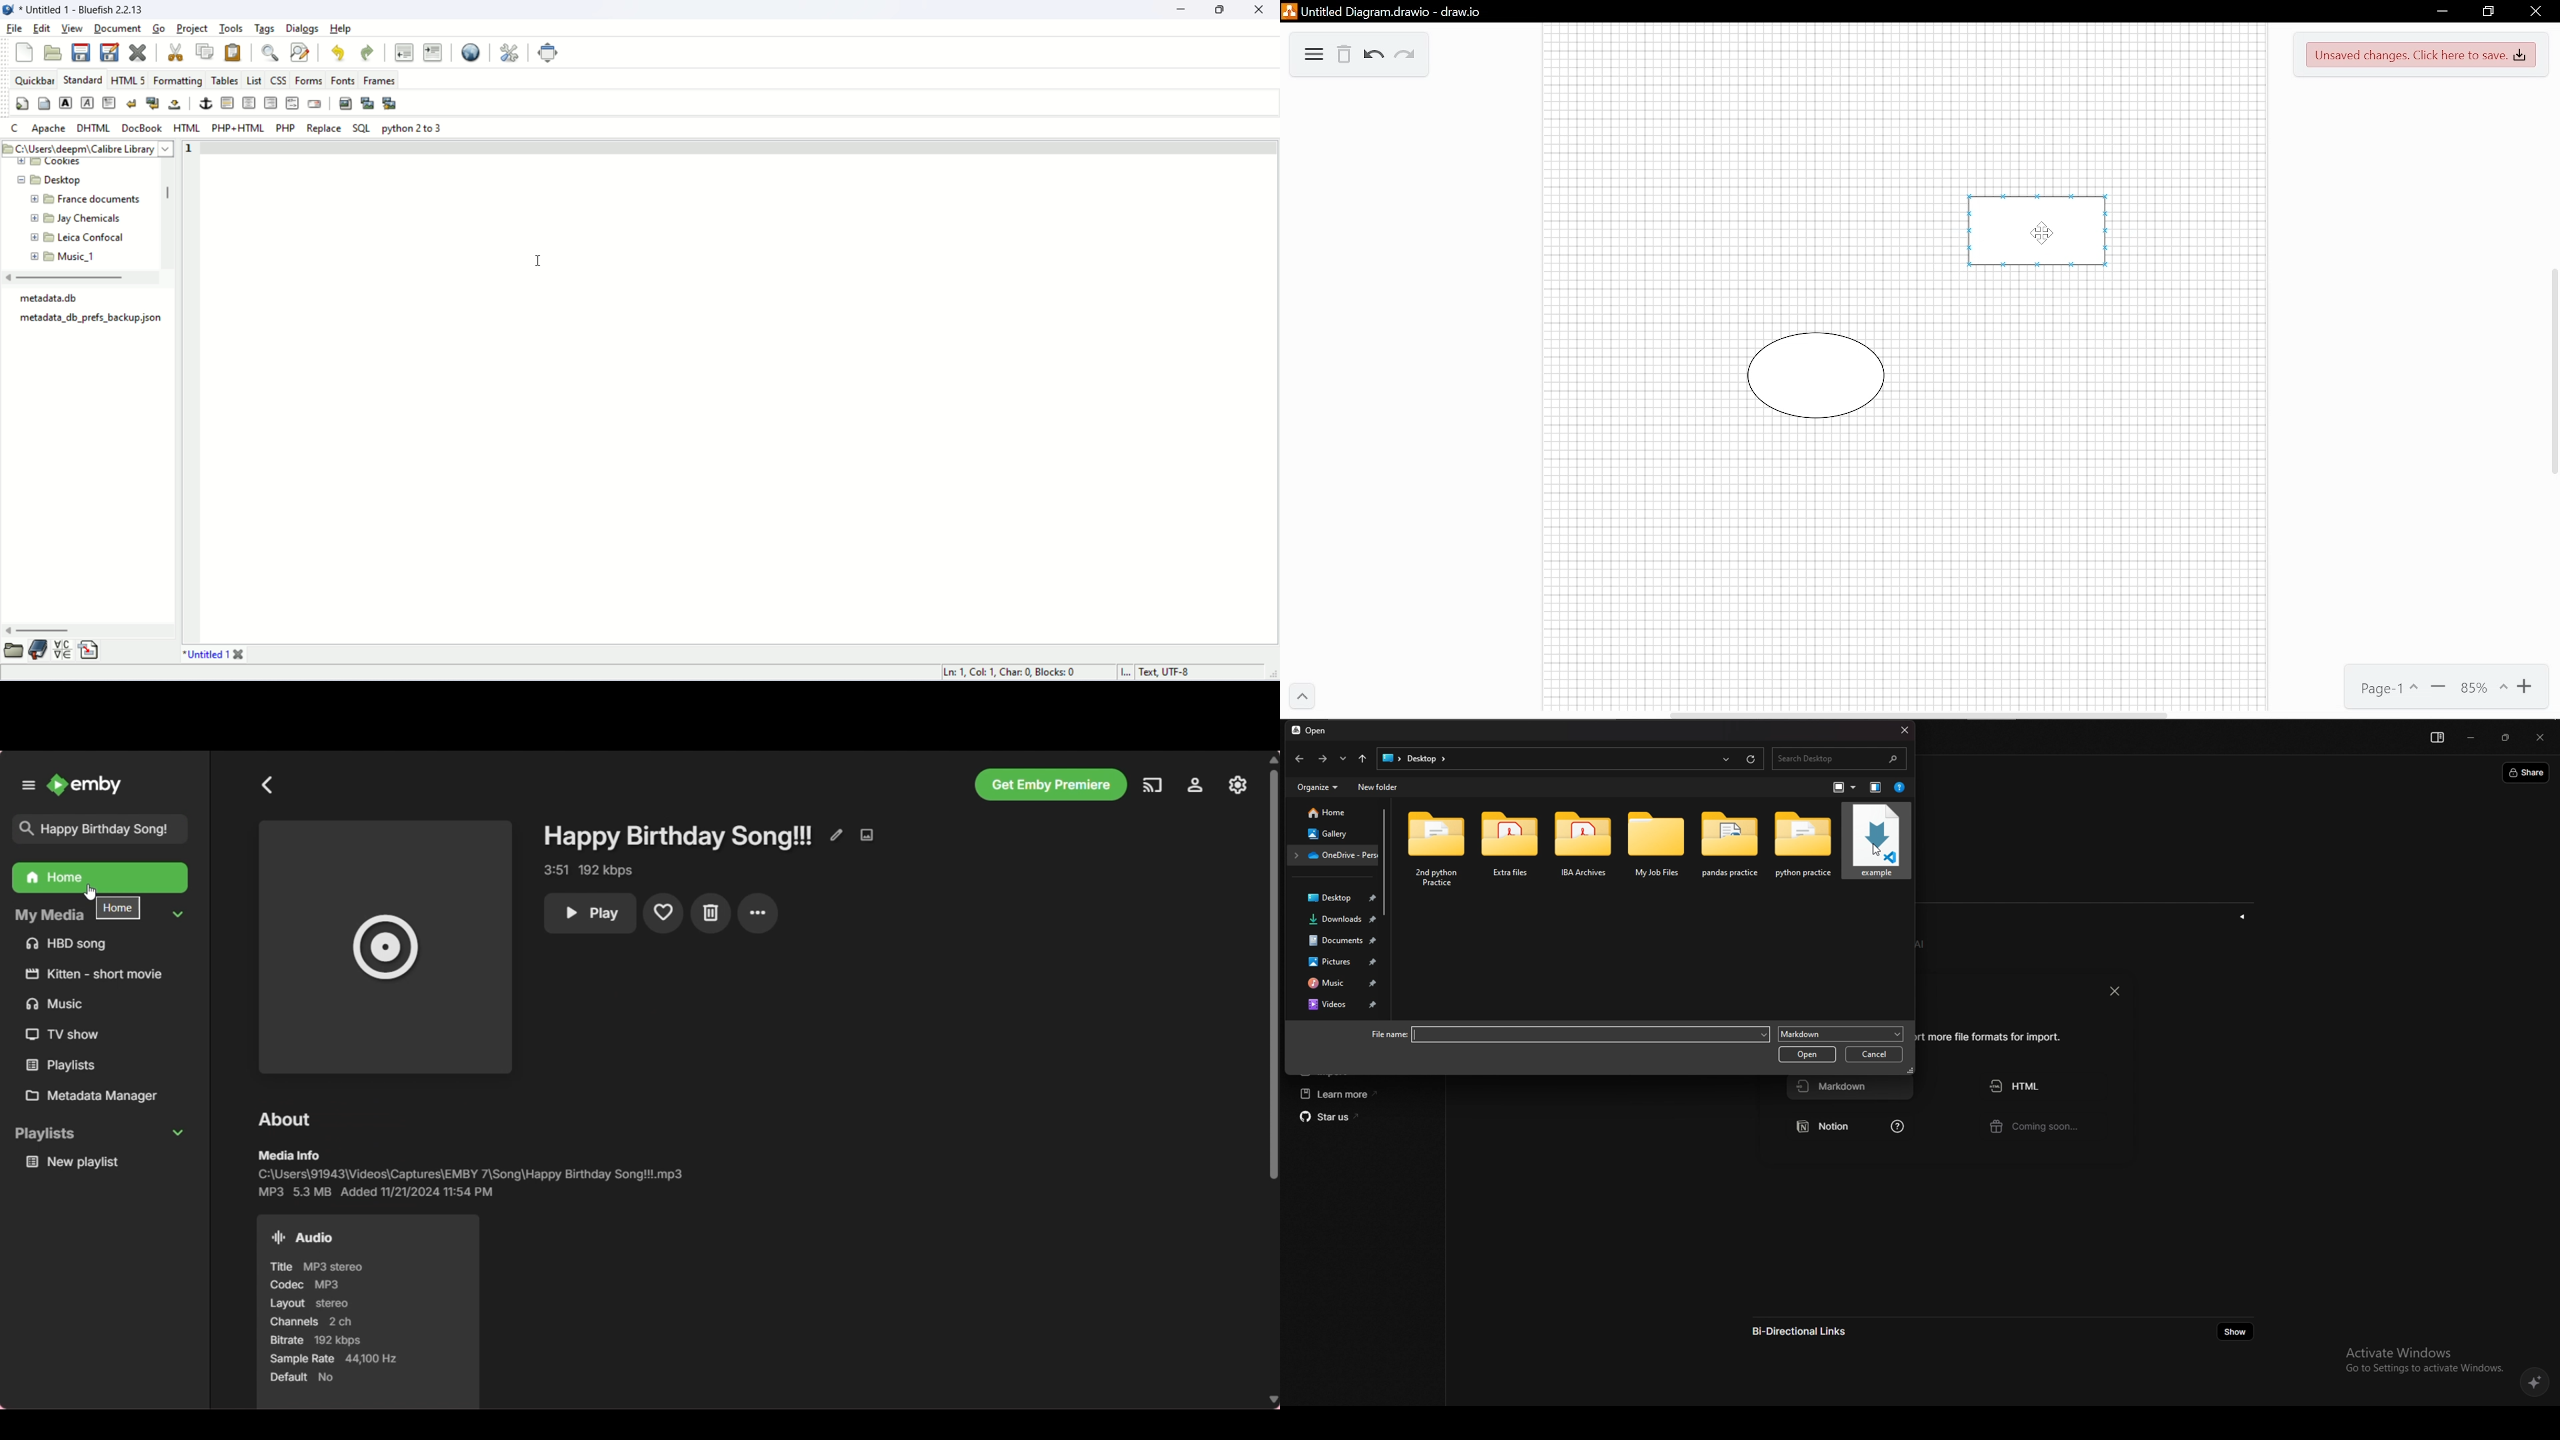  I want to click on fonts, so click(344, 79).